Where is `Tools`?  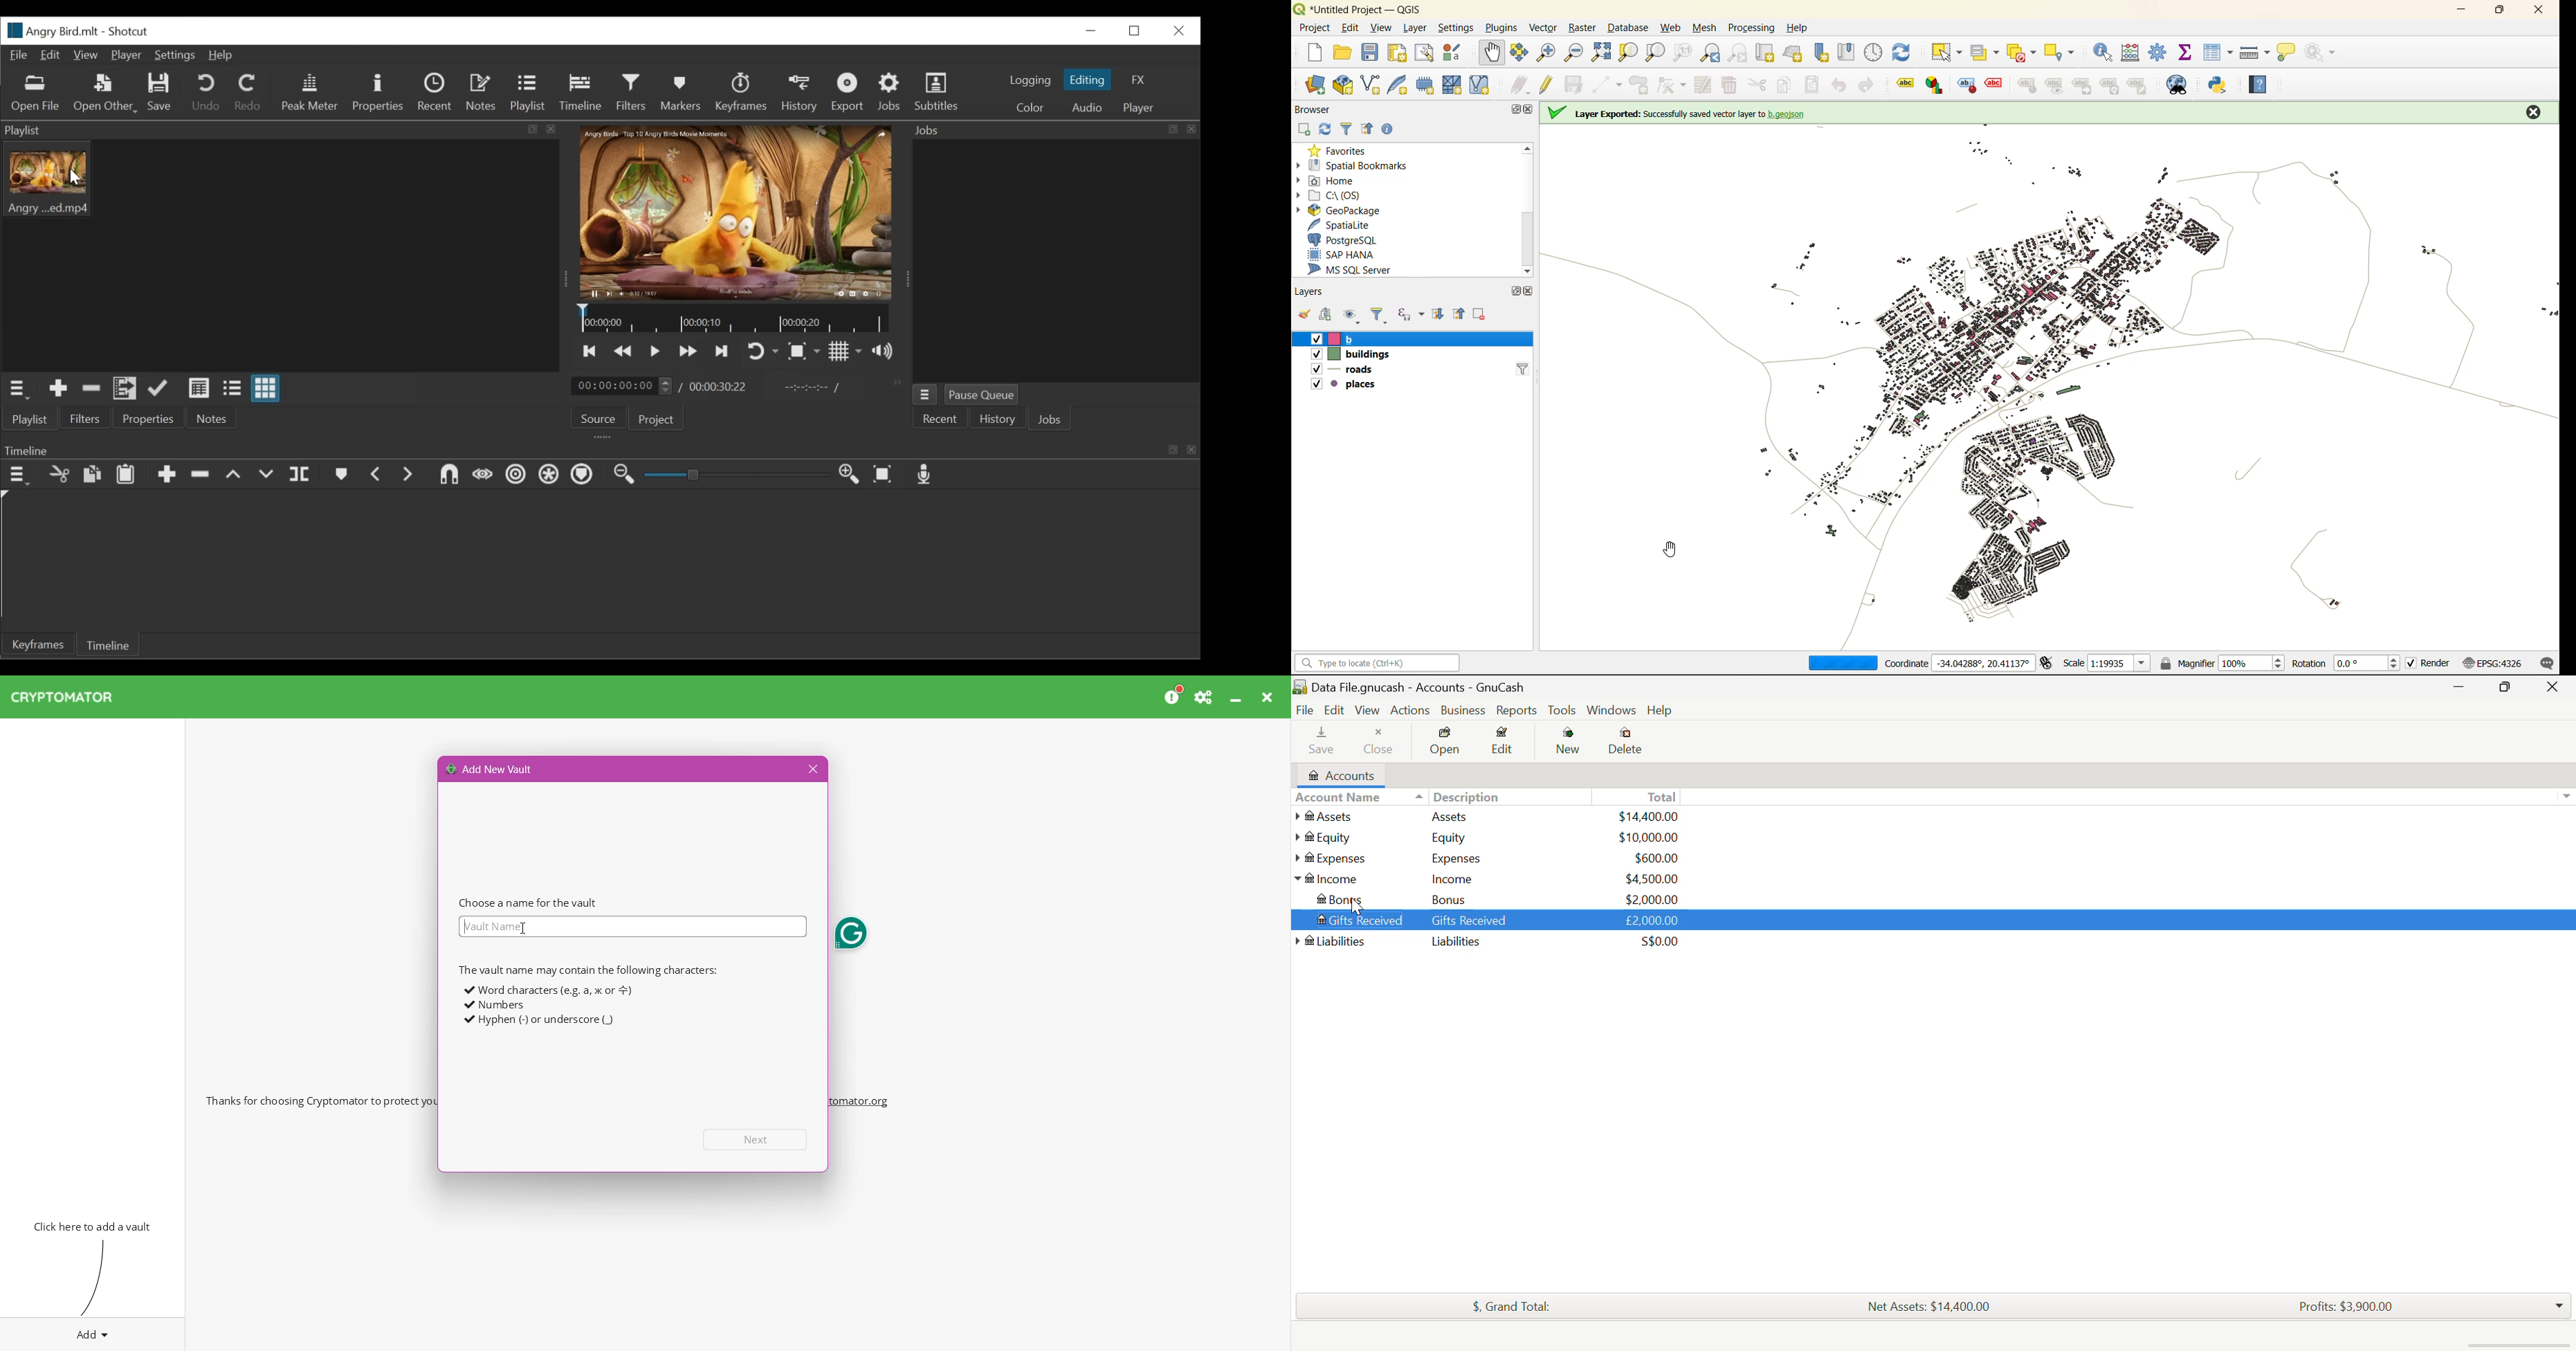
Tools is located at coordinates (1562, 710).